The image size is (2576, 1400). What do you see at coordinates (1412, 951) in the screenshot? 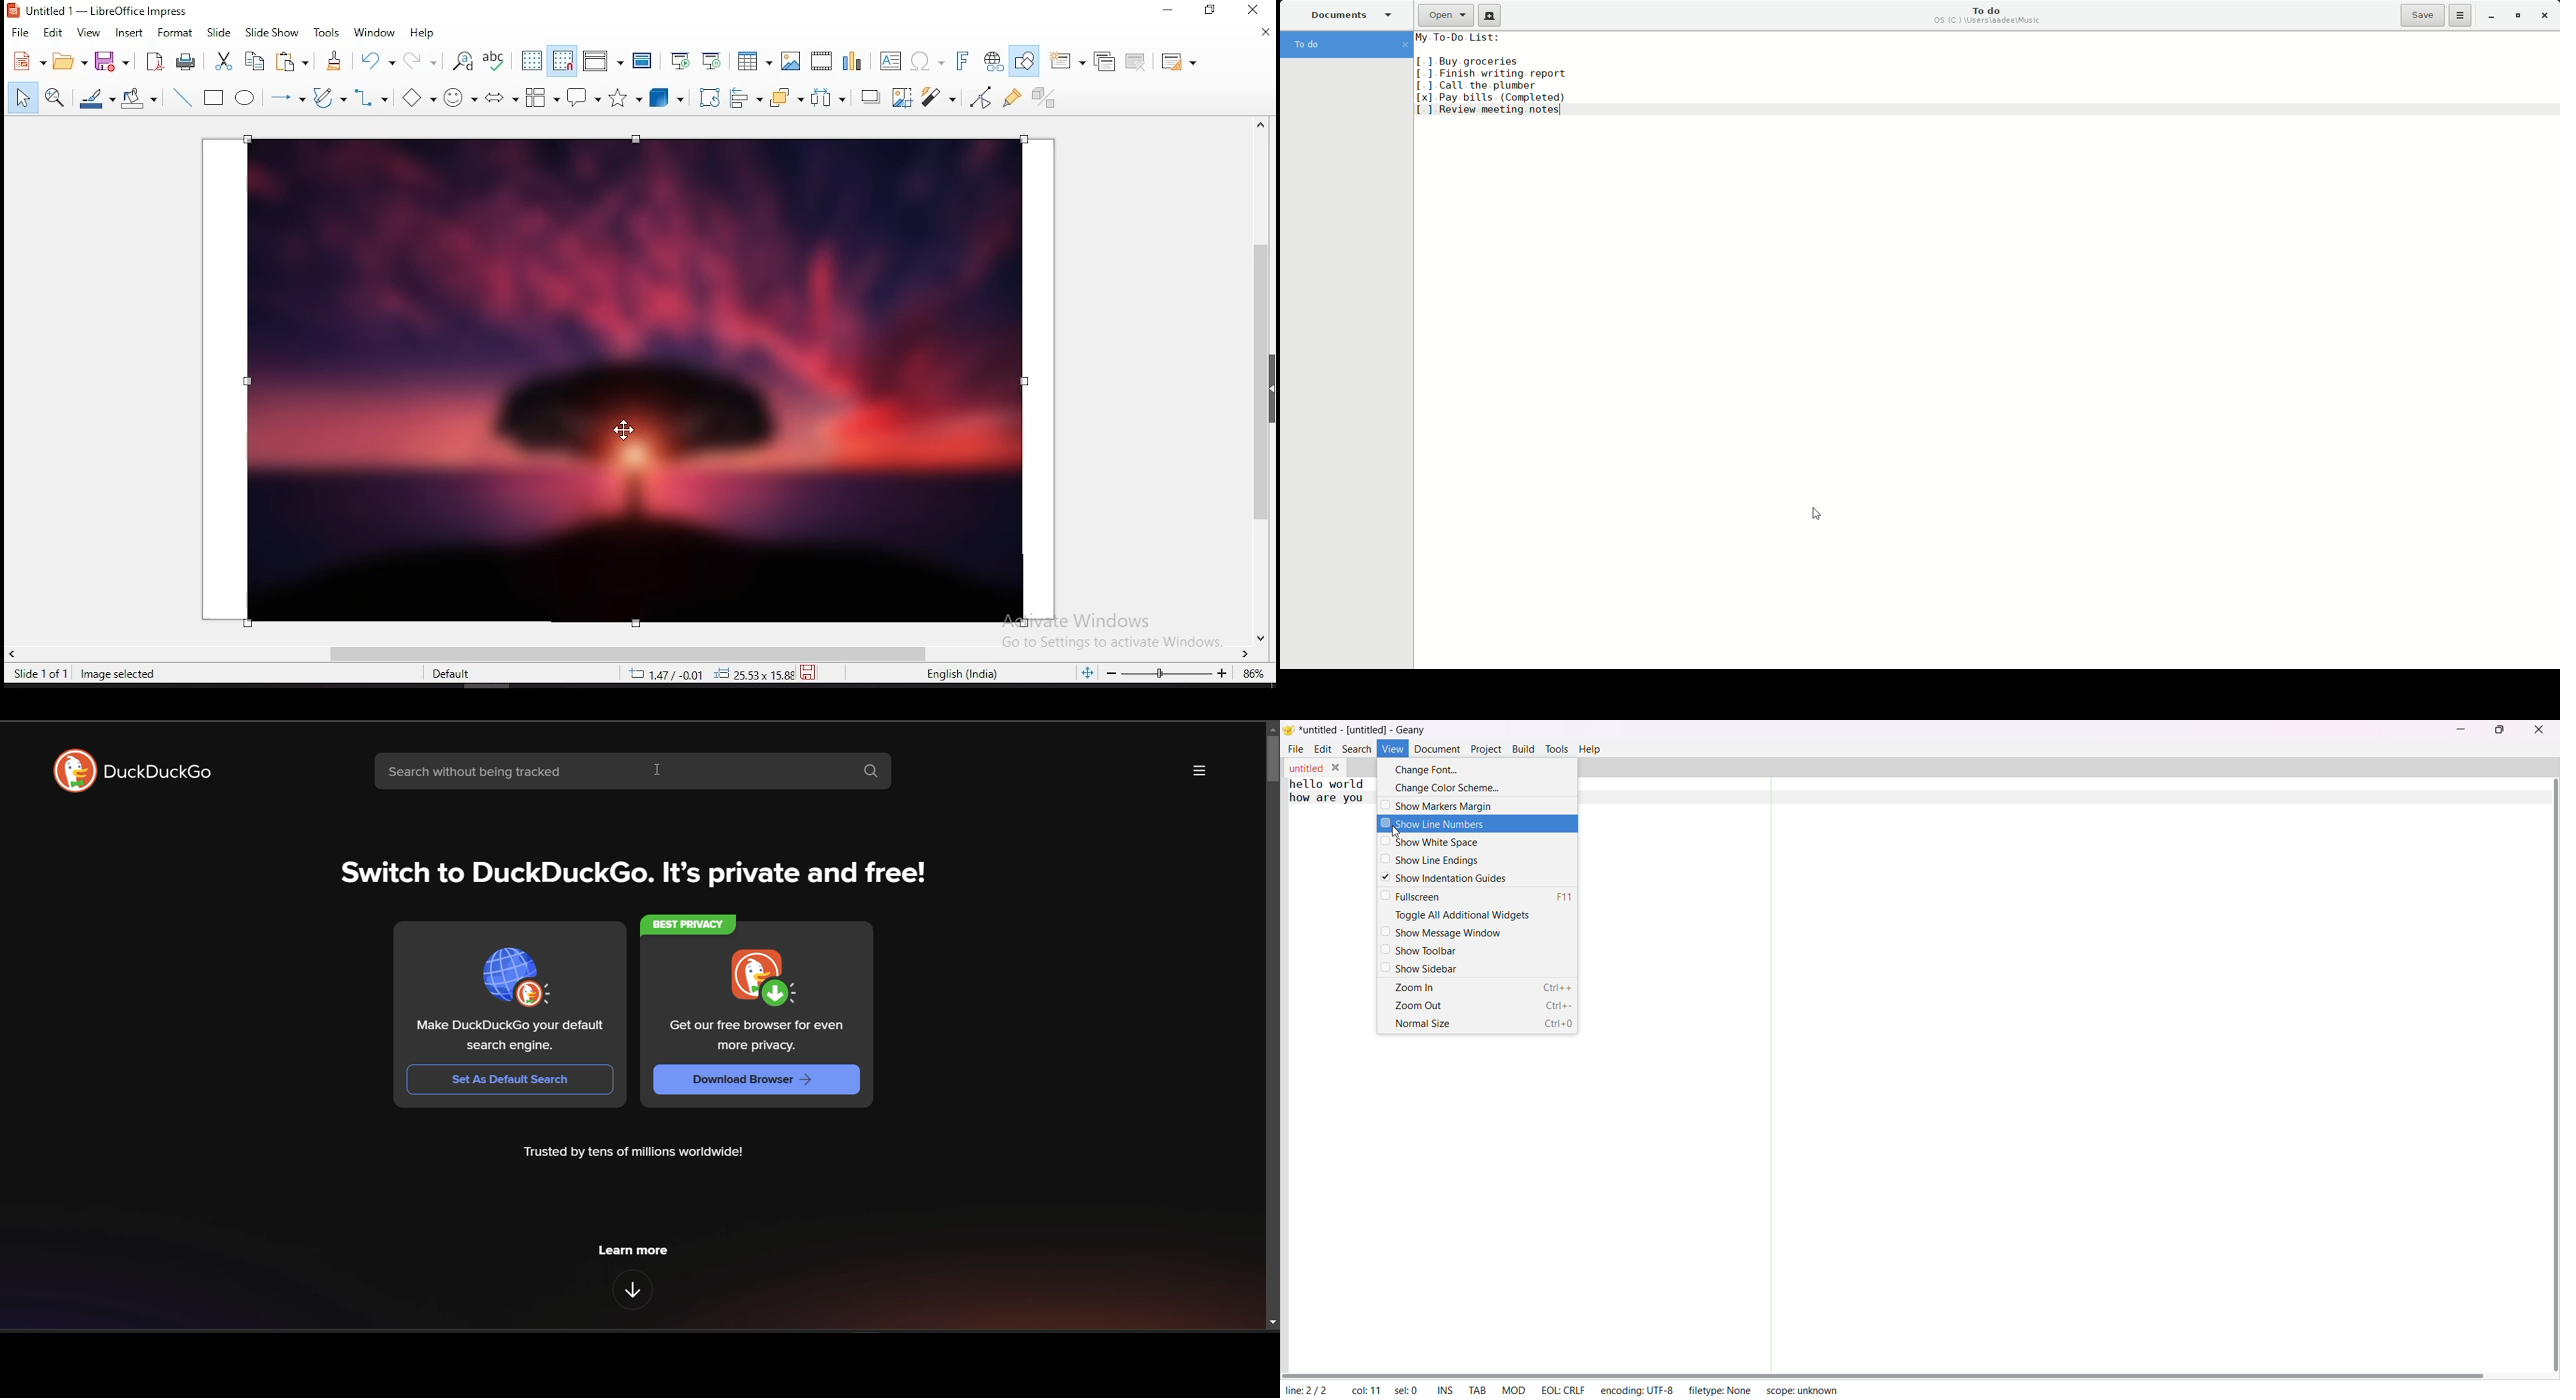
I see `show toolbar` at bounding box center [1412, 951].